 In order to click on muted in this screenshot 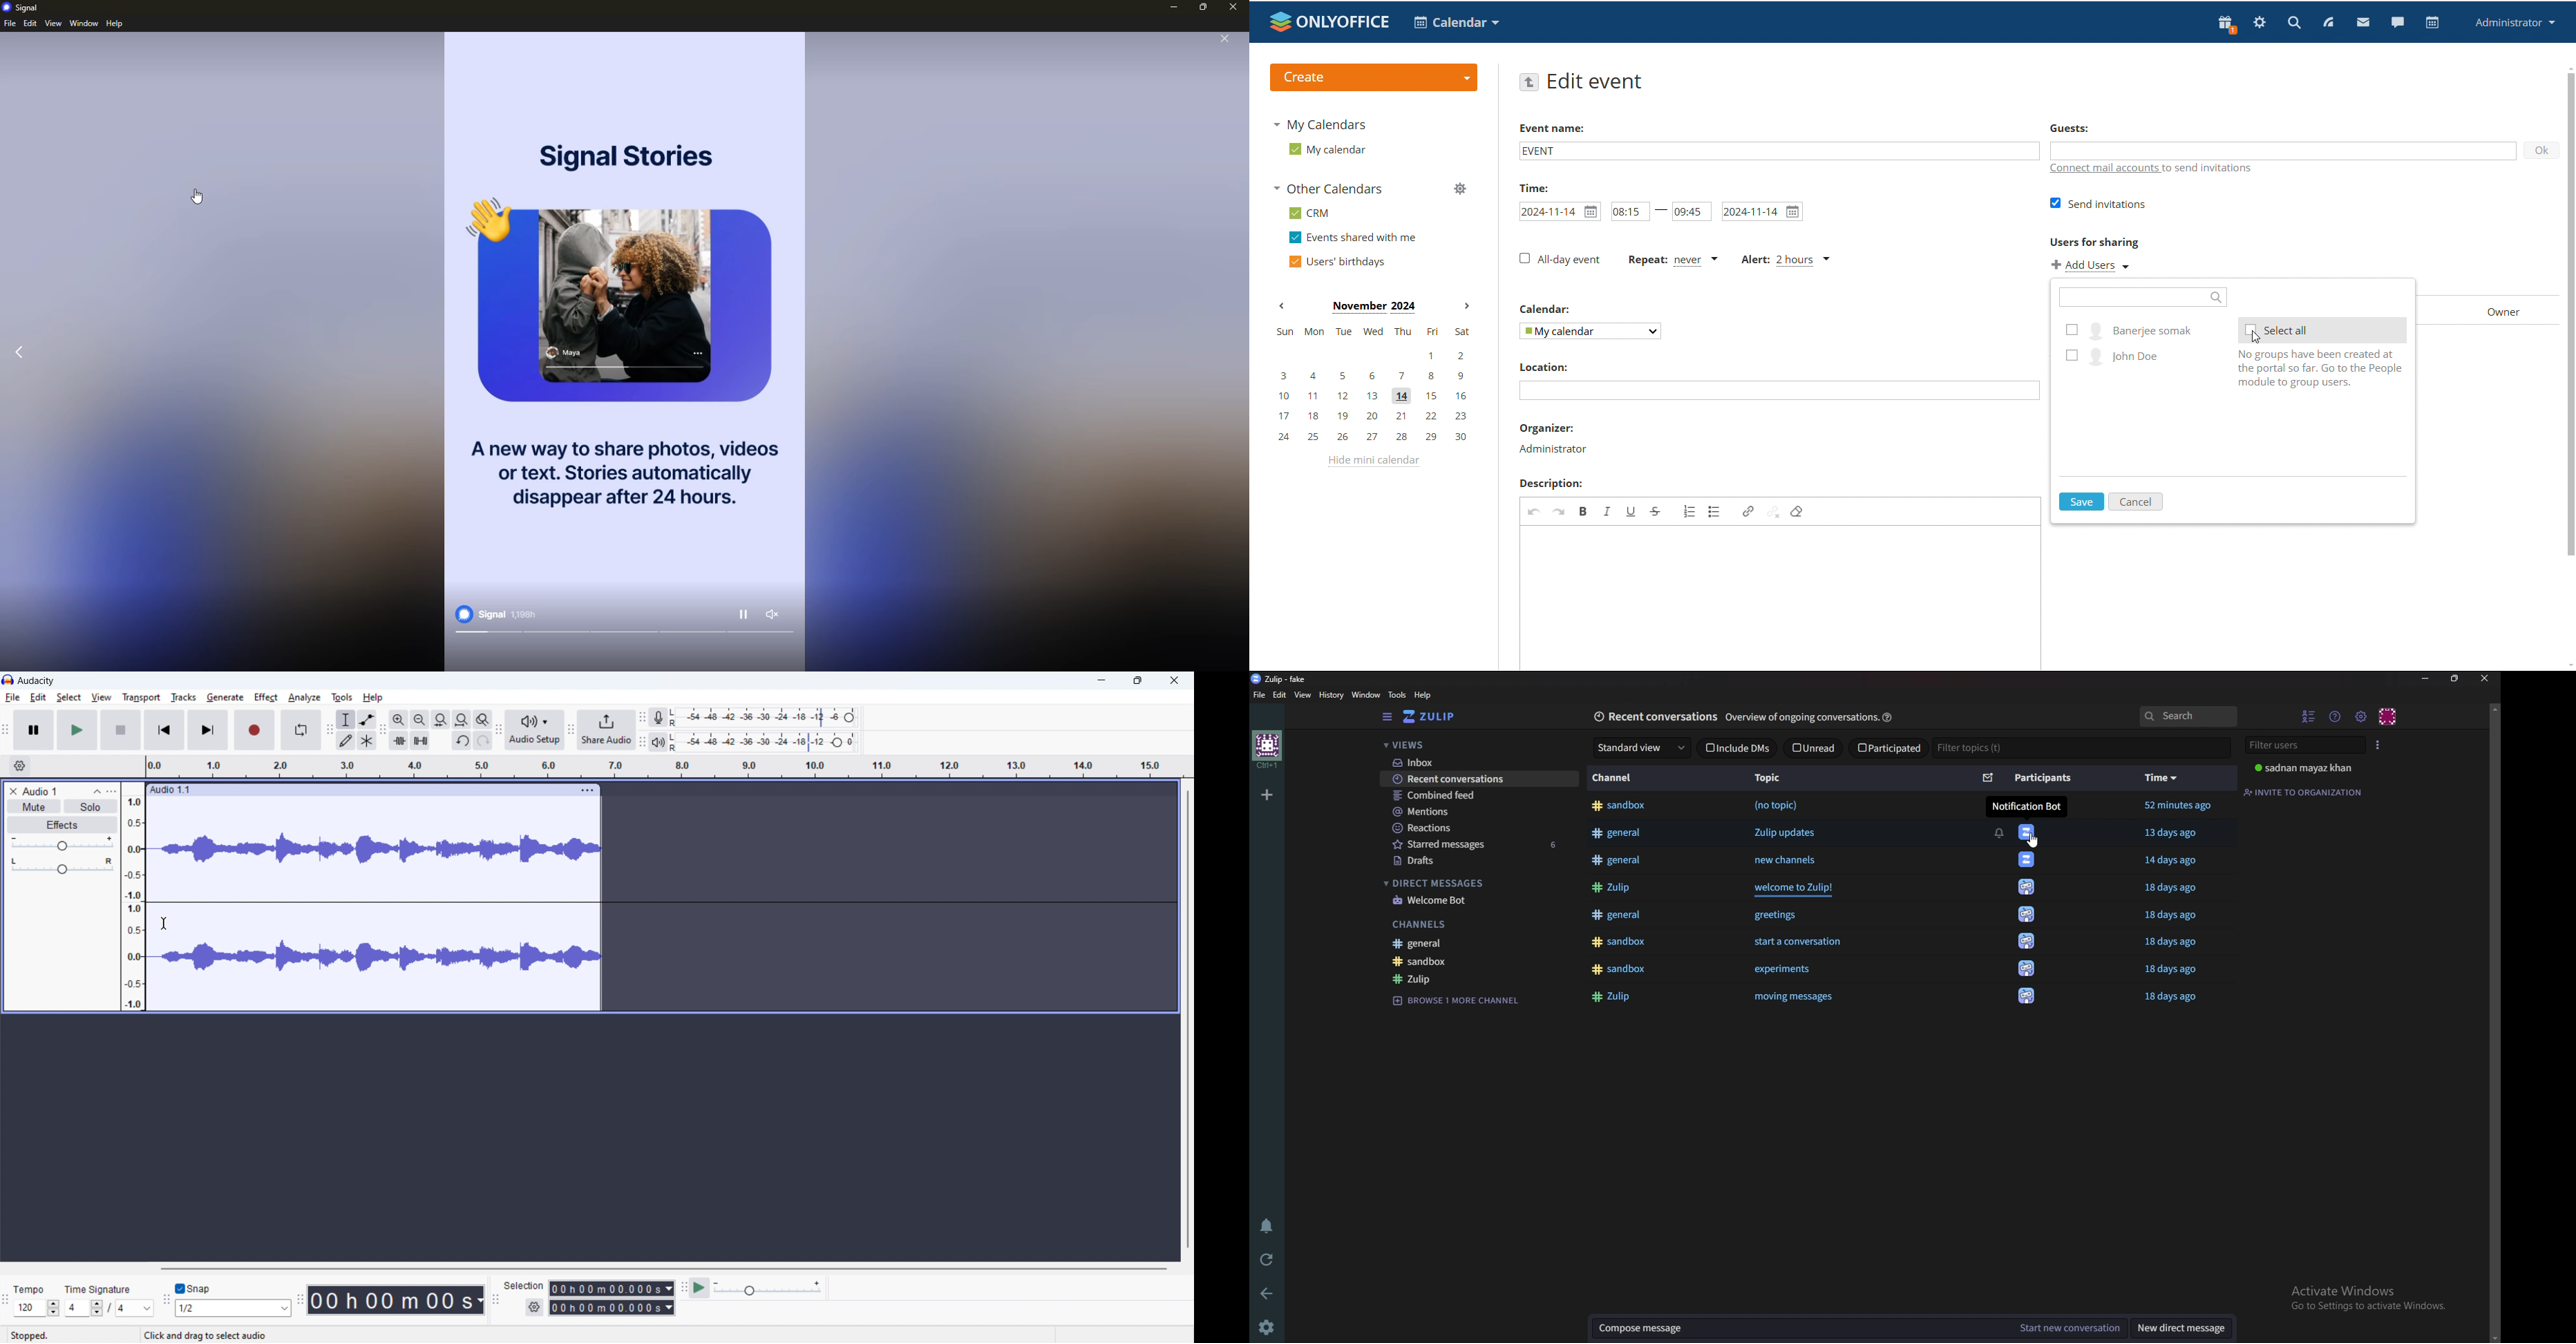, I will do `click(773, 614)`.